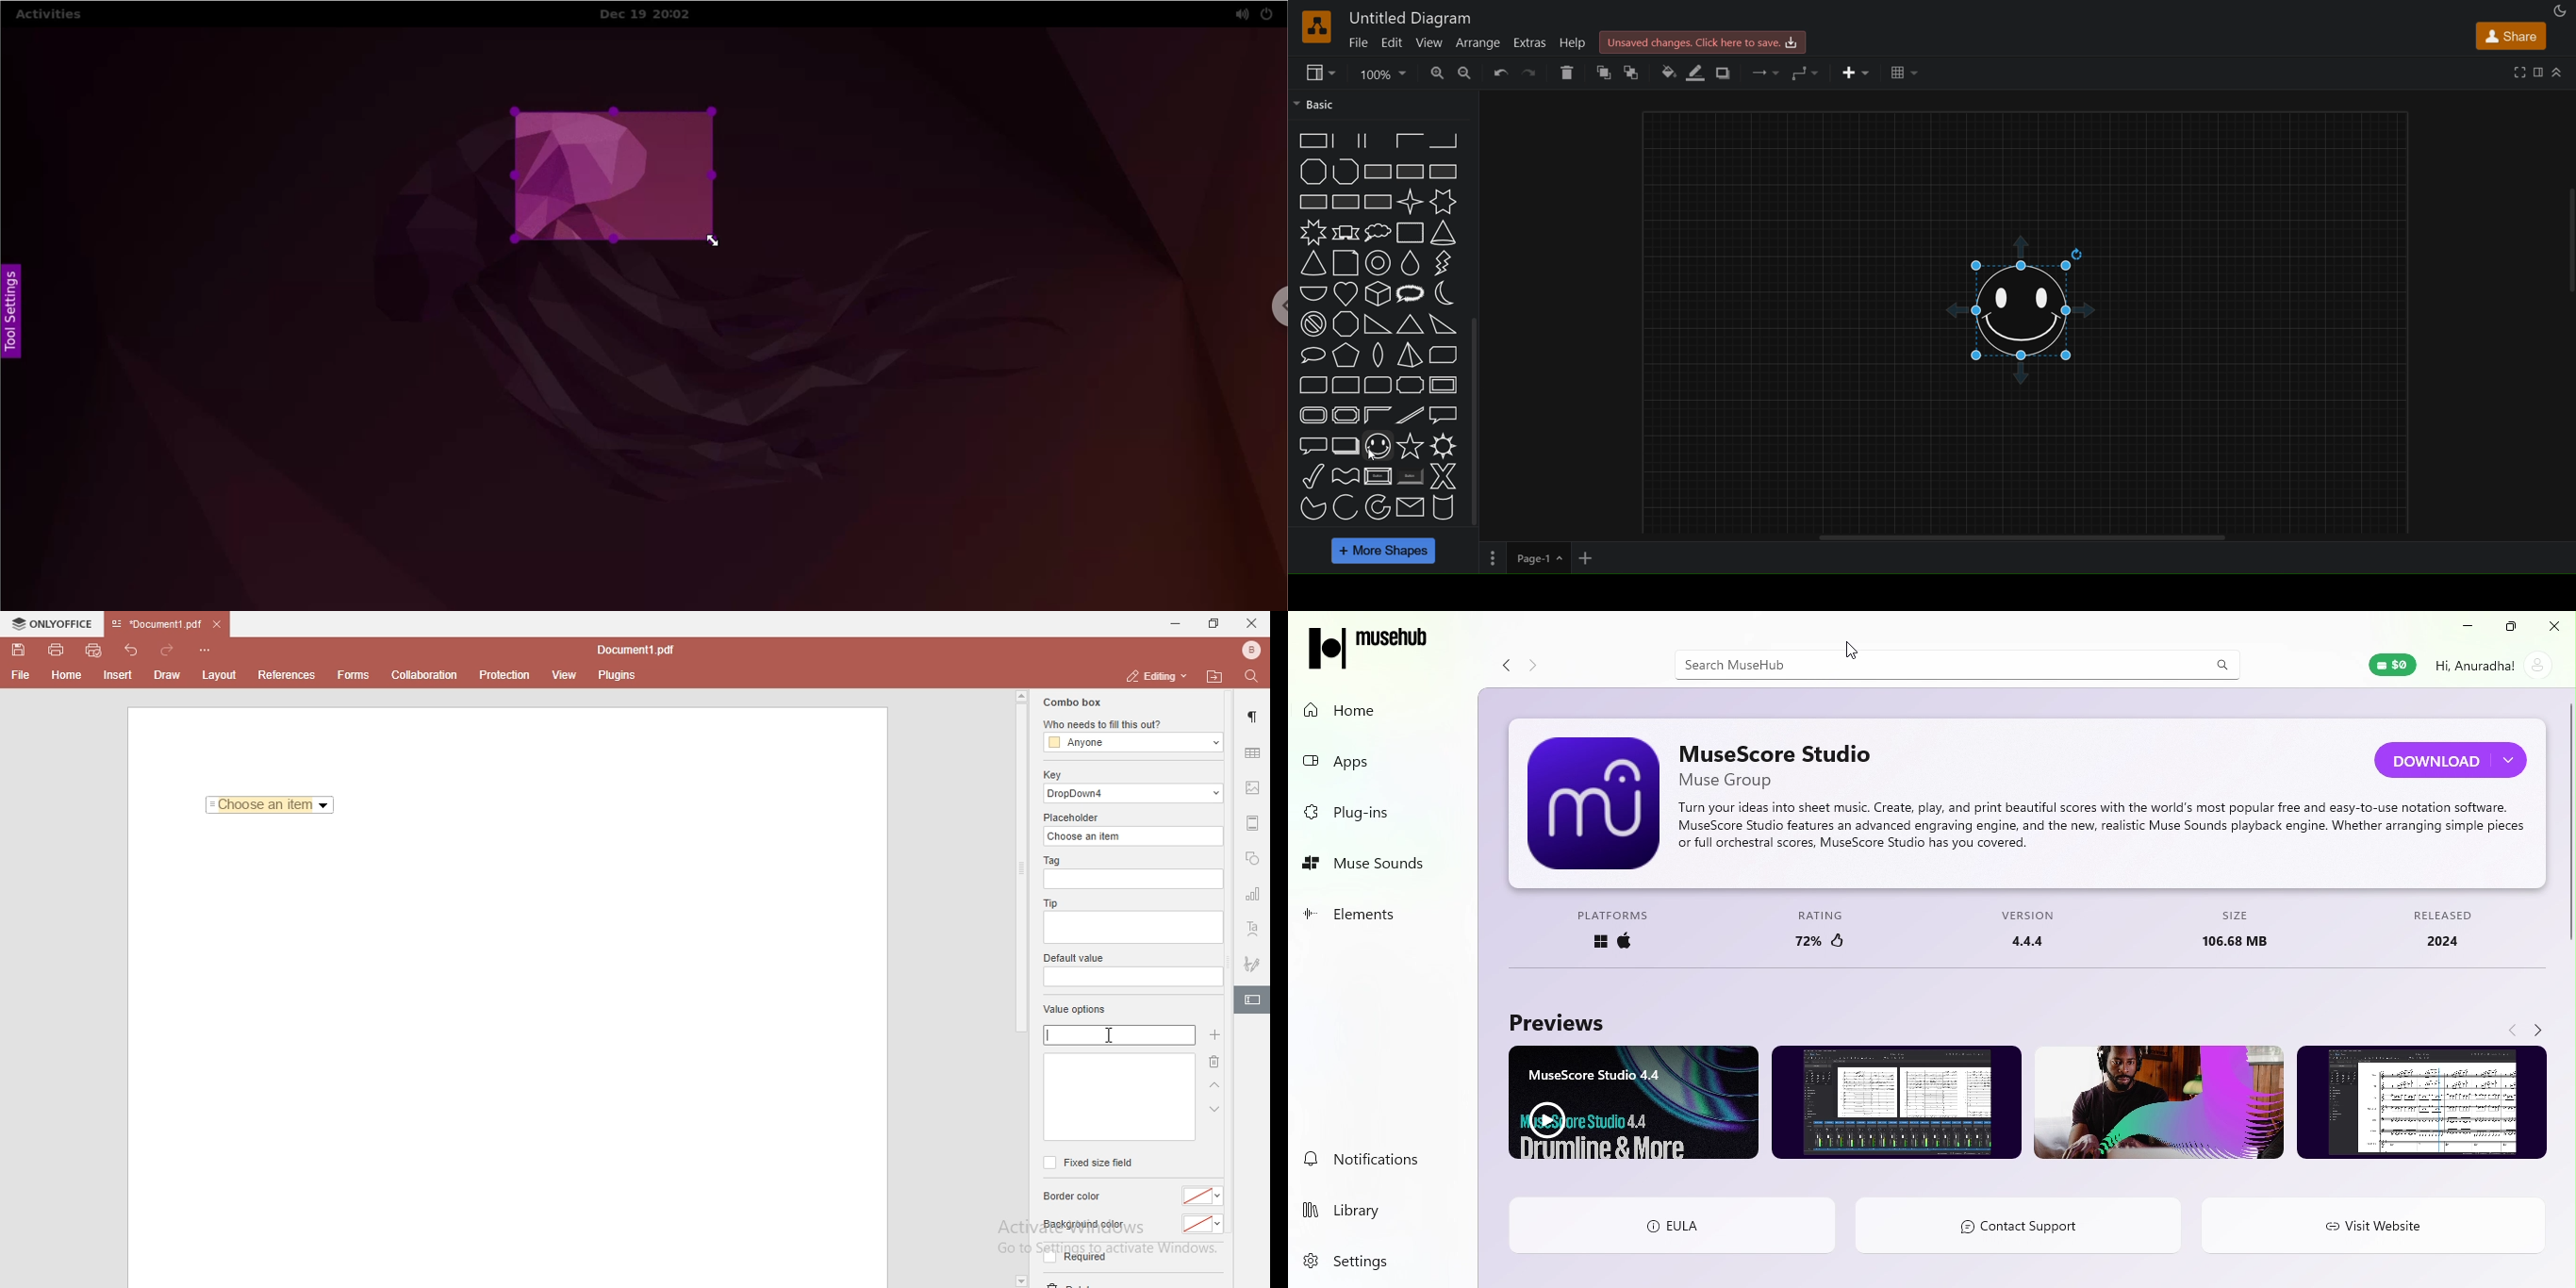 The height and width of the screenshot is (1288, 2576). Describe the element at coordinates (1409, 446) in the screenshot. I see `star` at that location.